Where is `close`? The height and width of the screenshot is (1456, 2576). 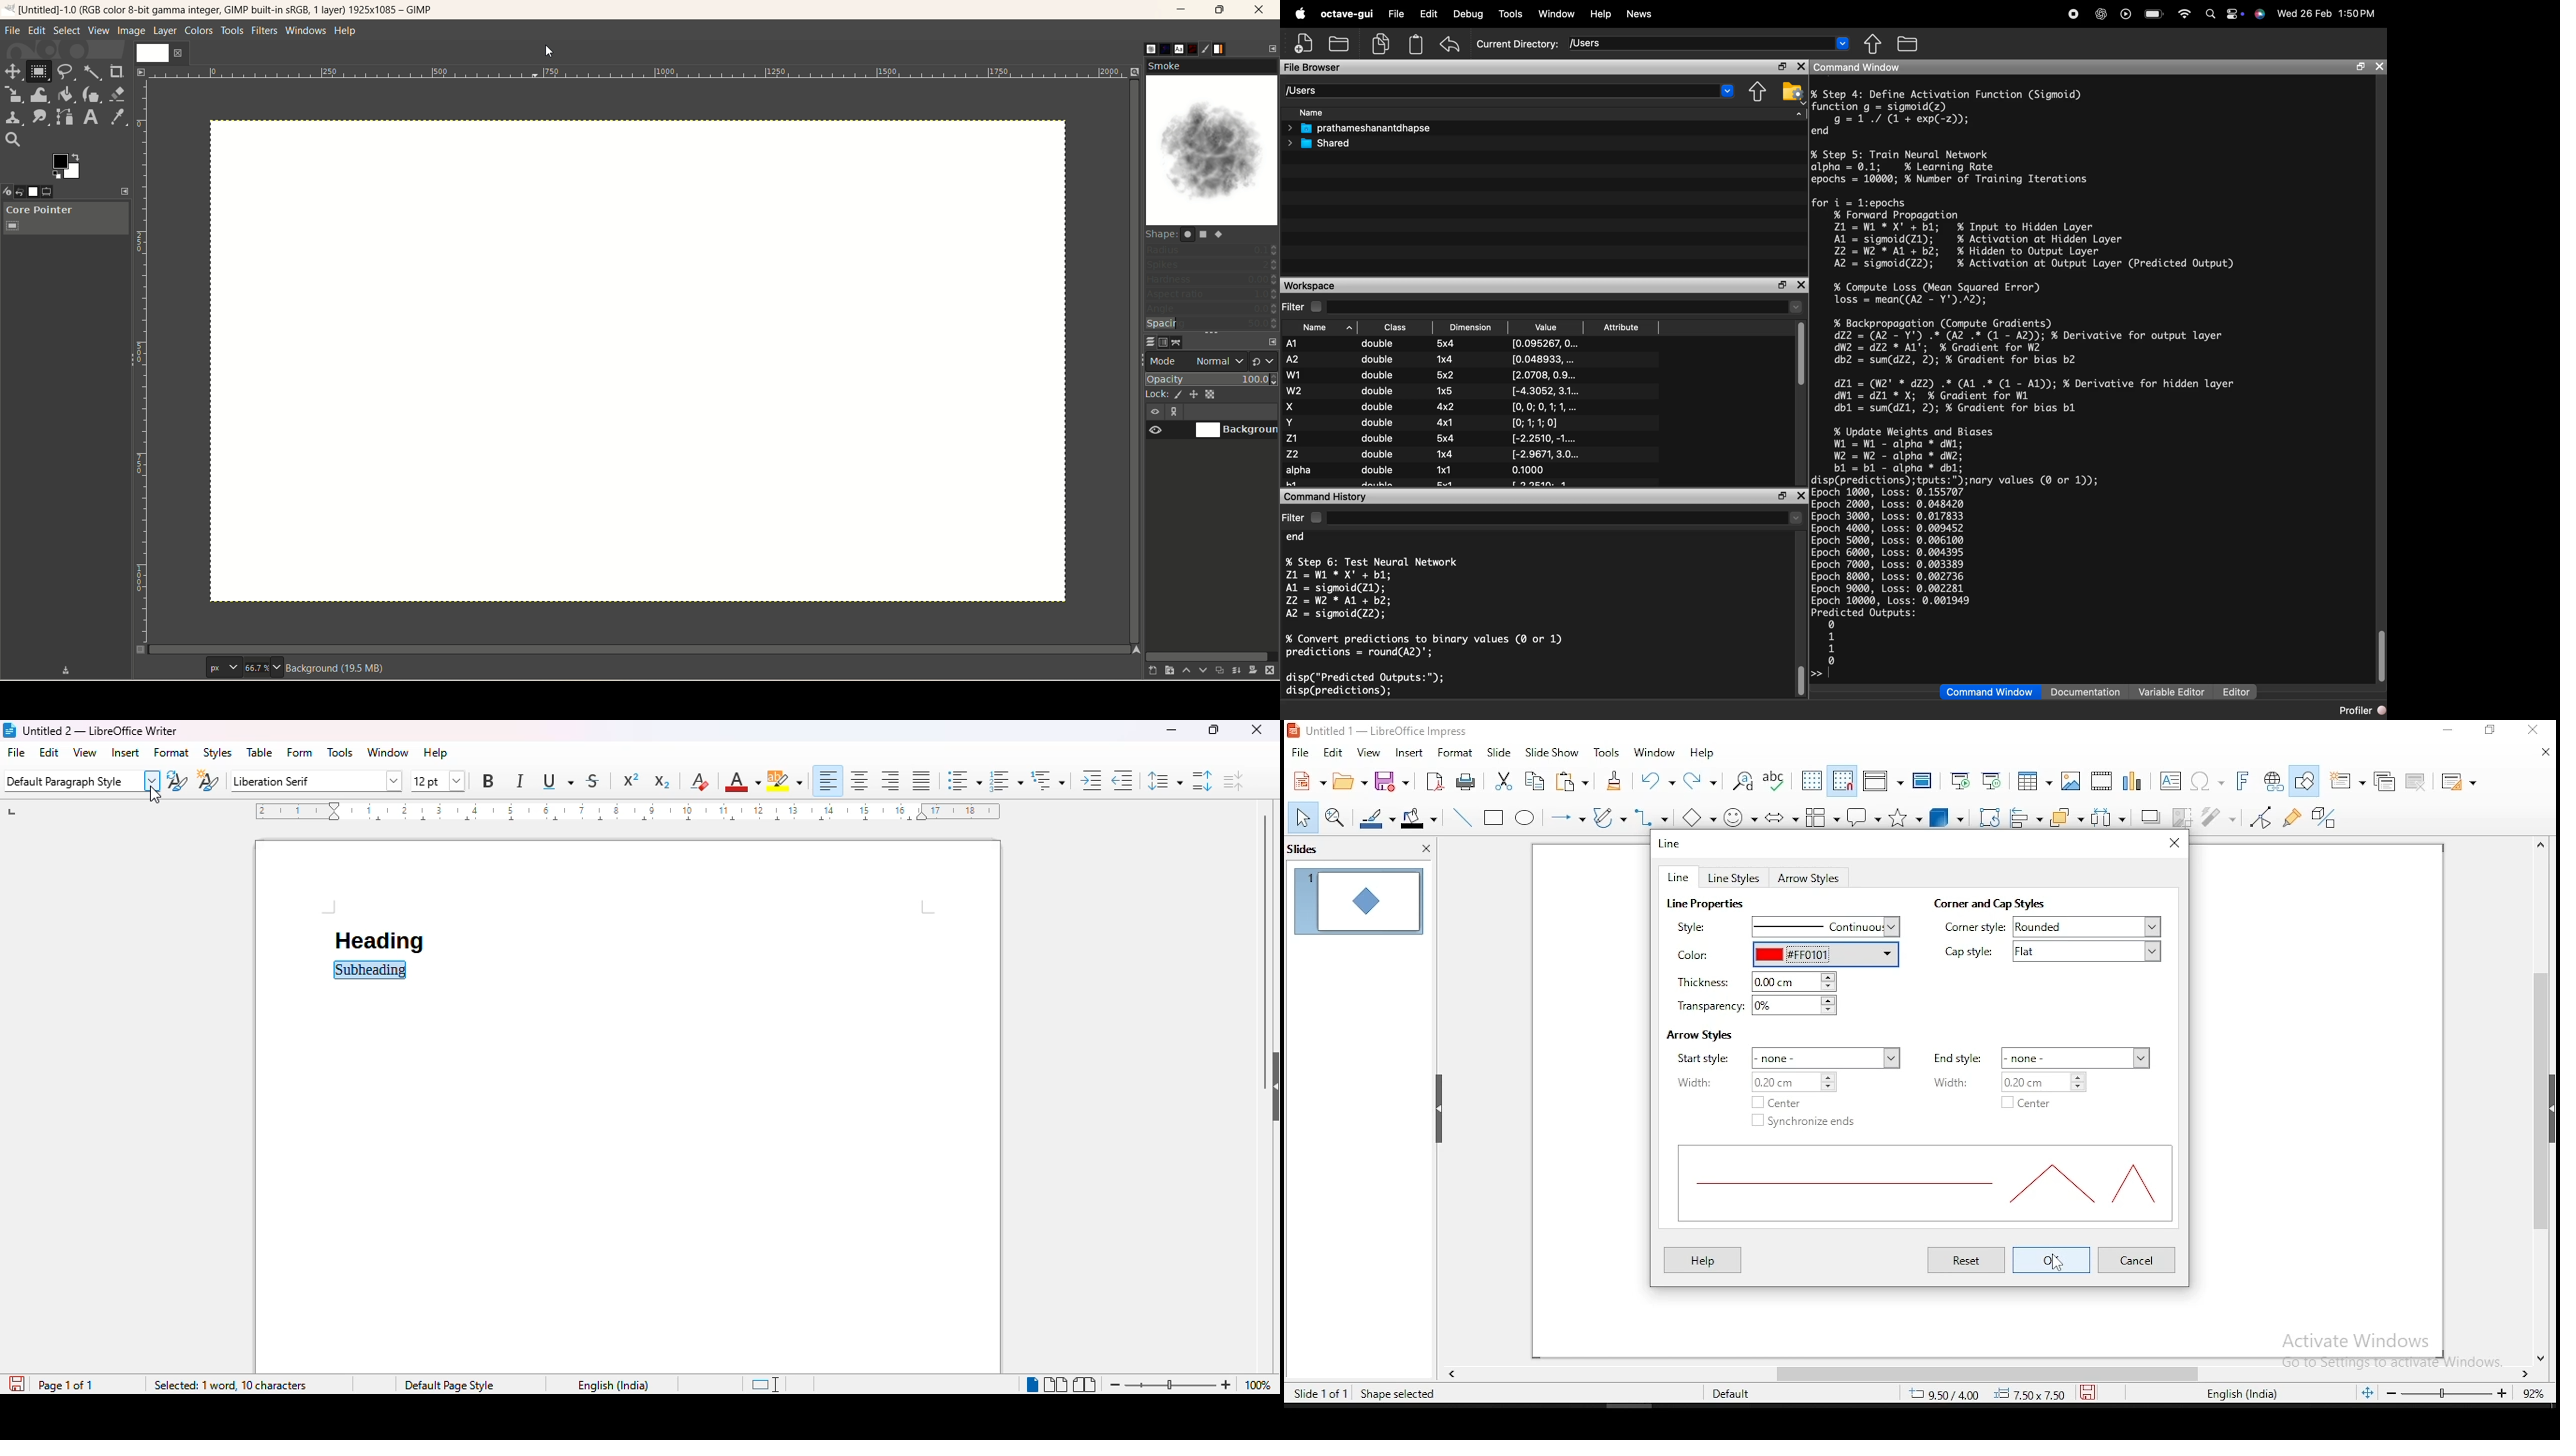
close is located at coordinates (1800, 495).